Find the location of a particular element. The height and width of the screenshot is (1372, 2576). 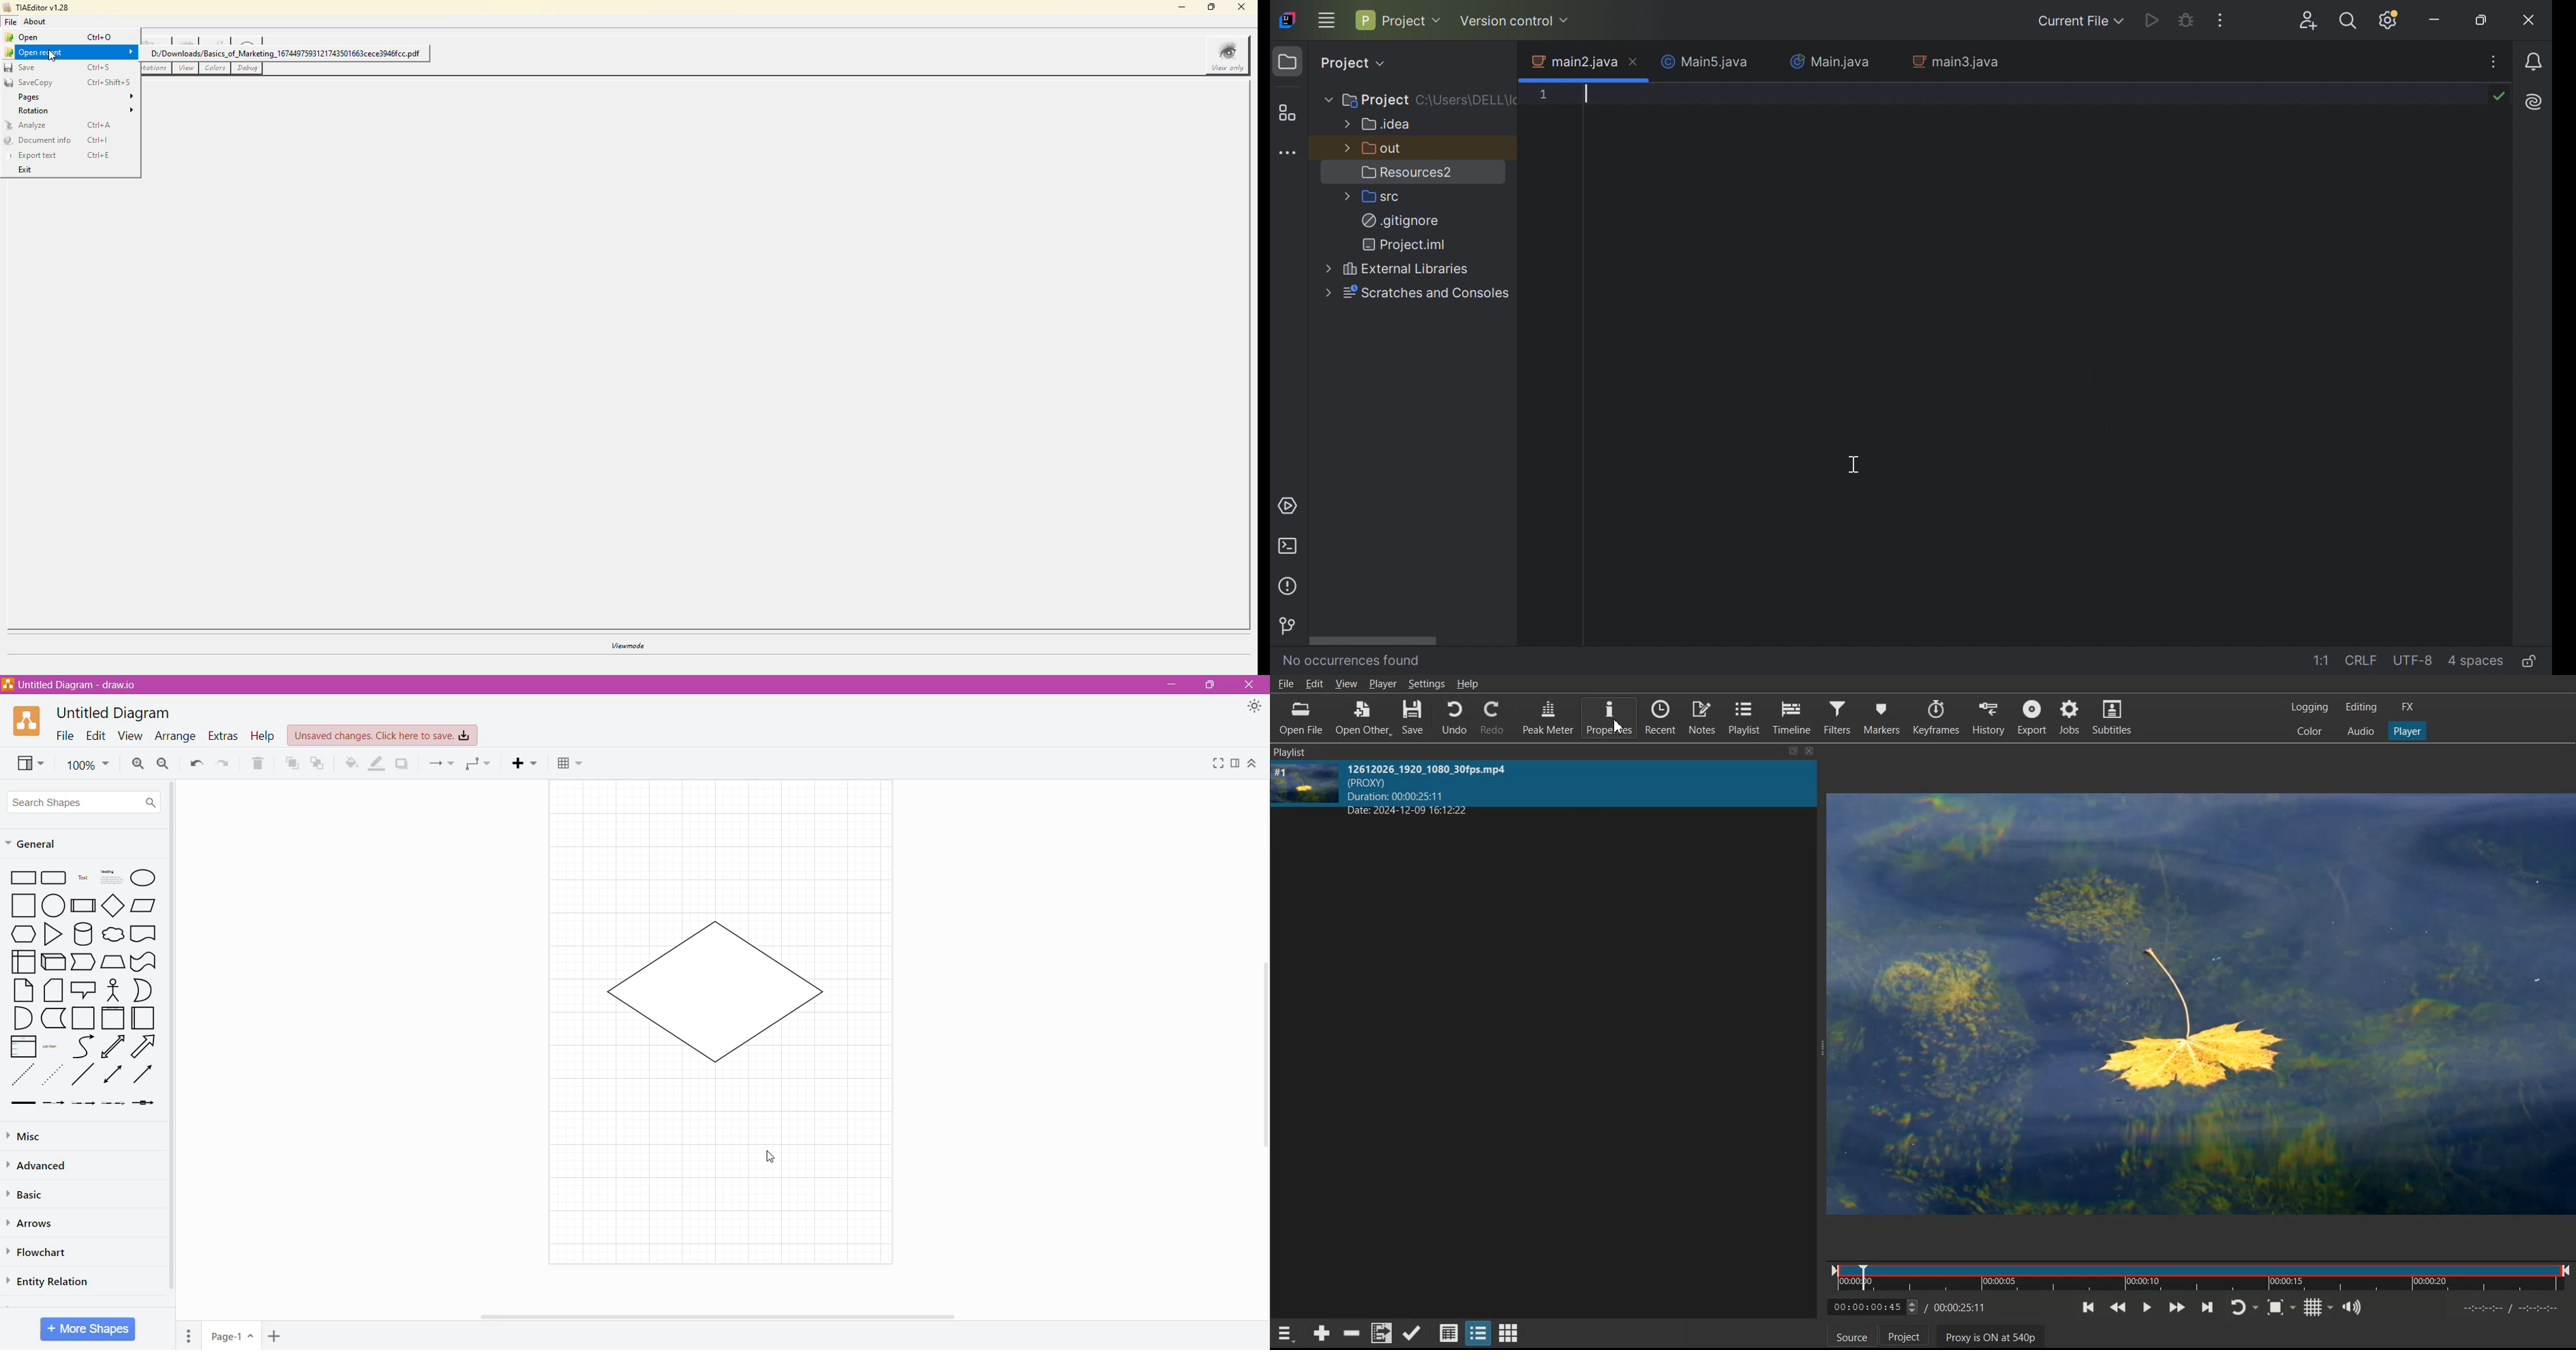

Help is located at coordinates (263, 737).